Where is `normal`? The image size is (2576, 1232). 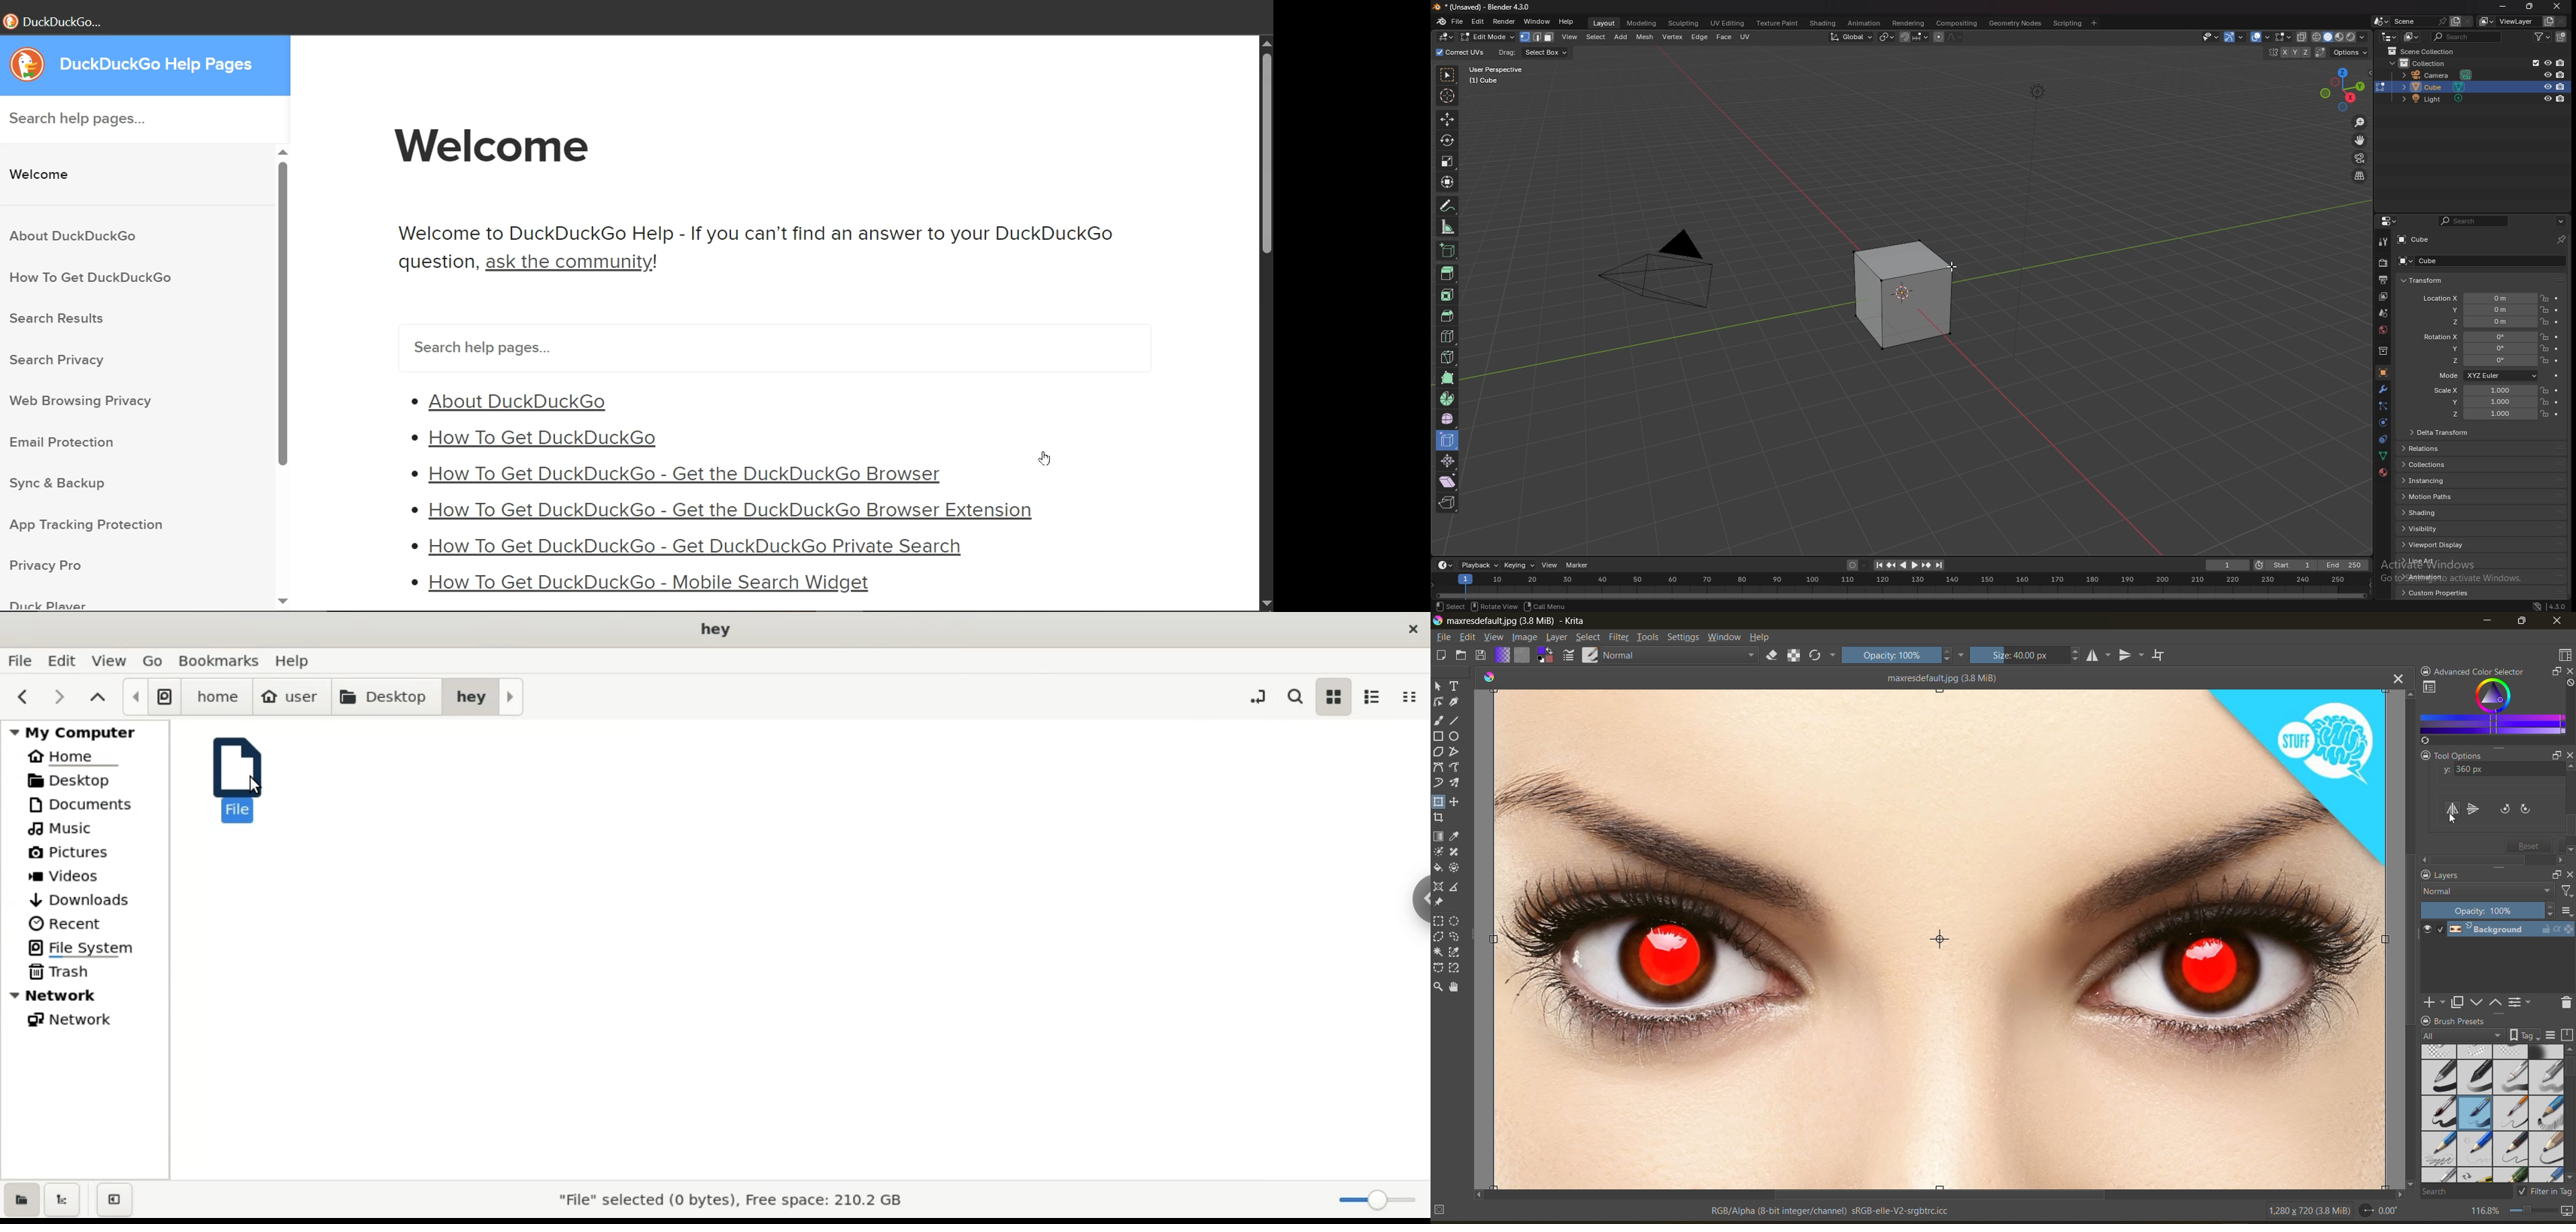
normal is located at coordinates (1684, 655).